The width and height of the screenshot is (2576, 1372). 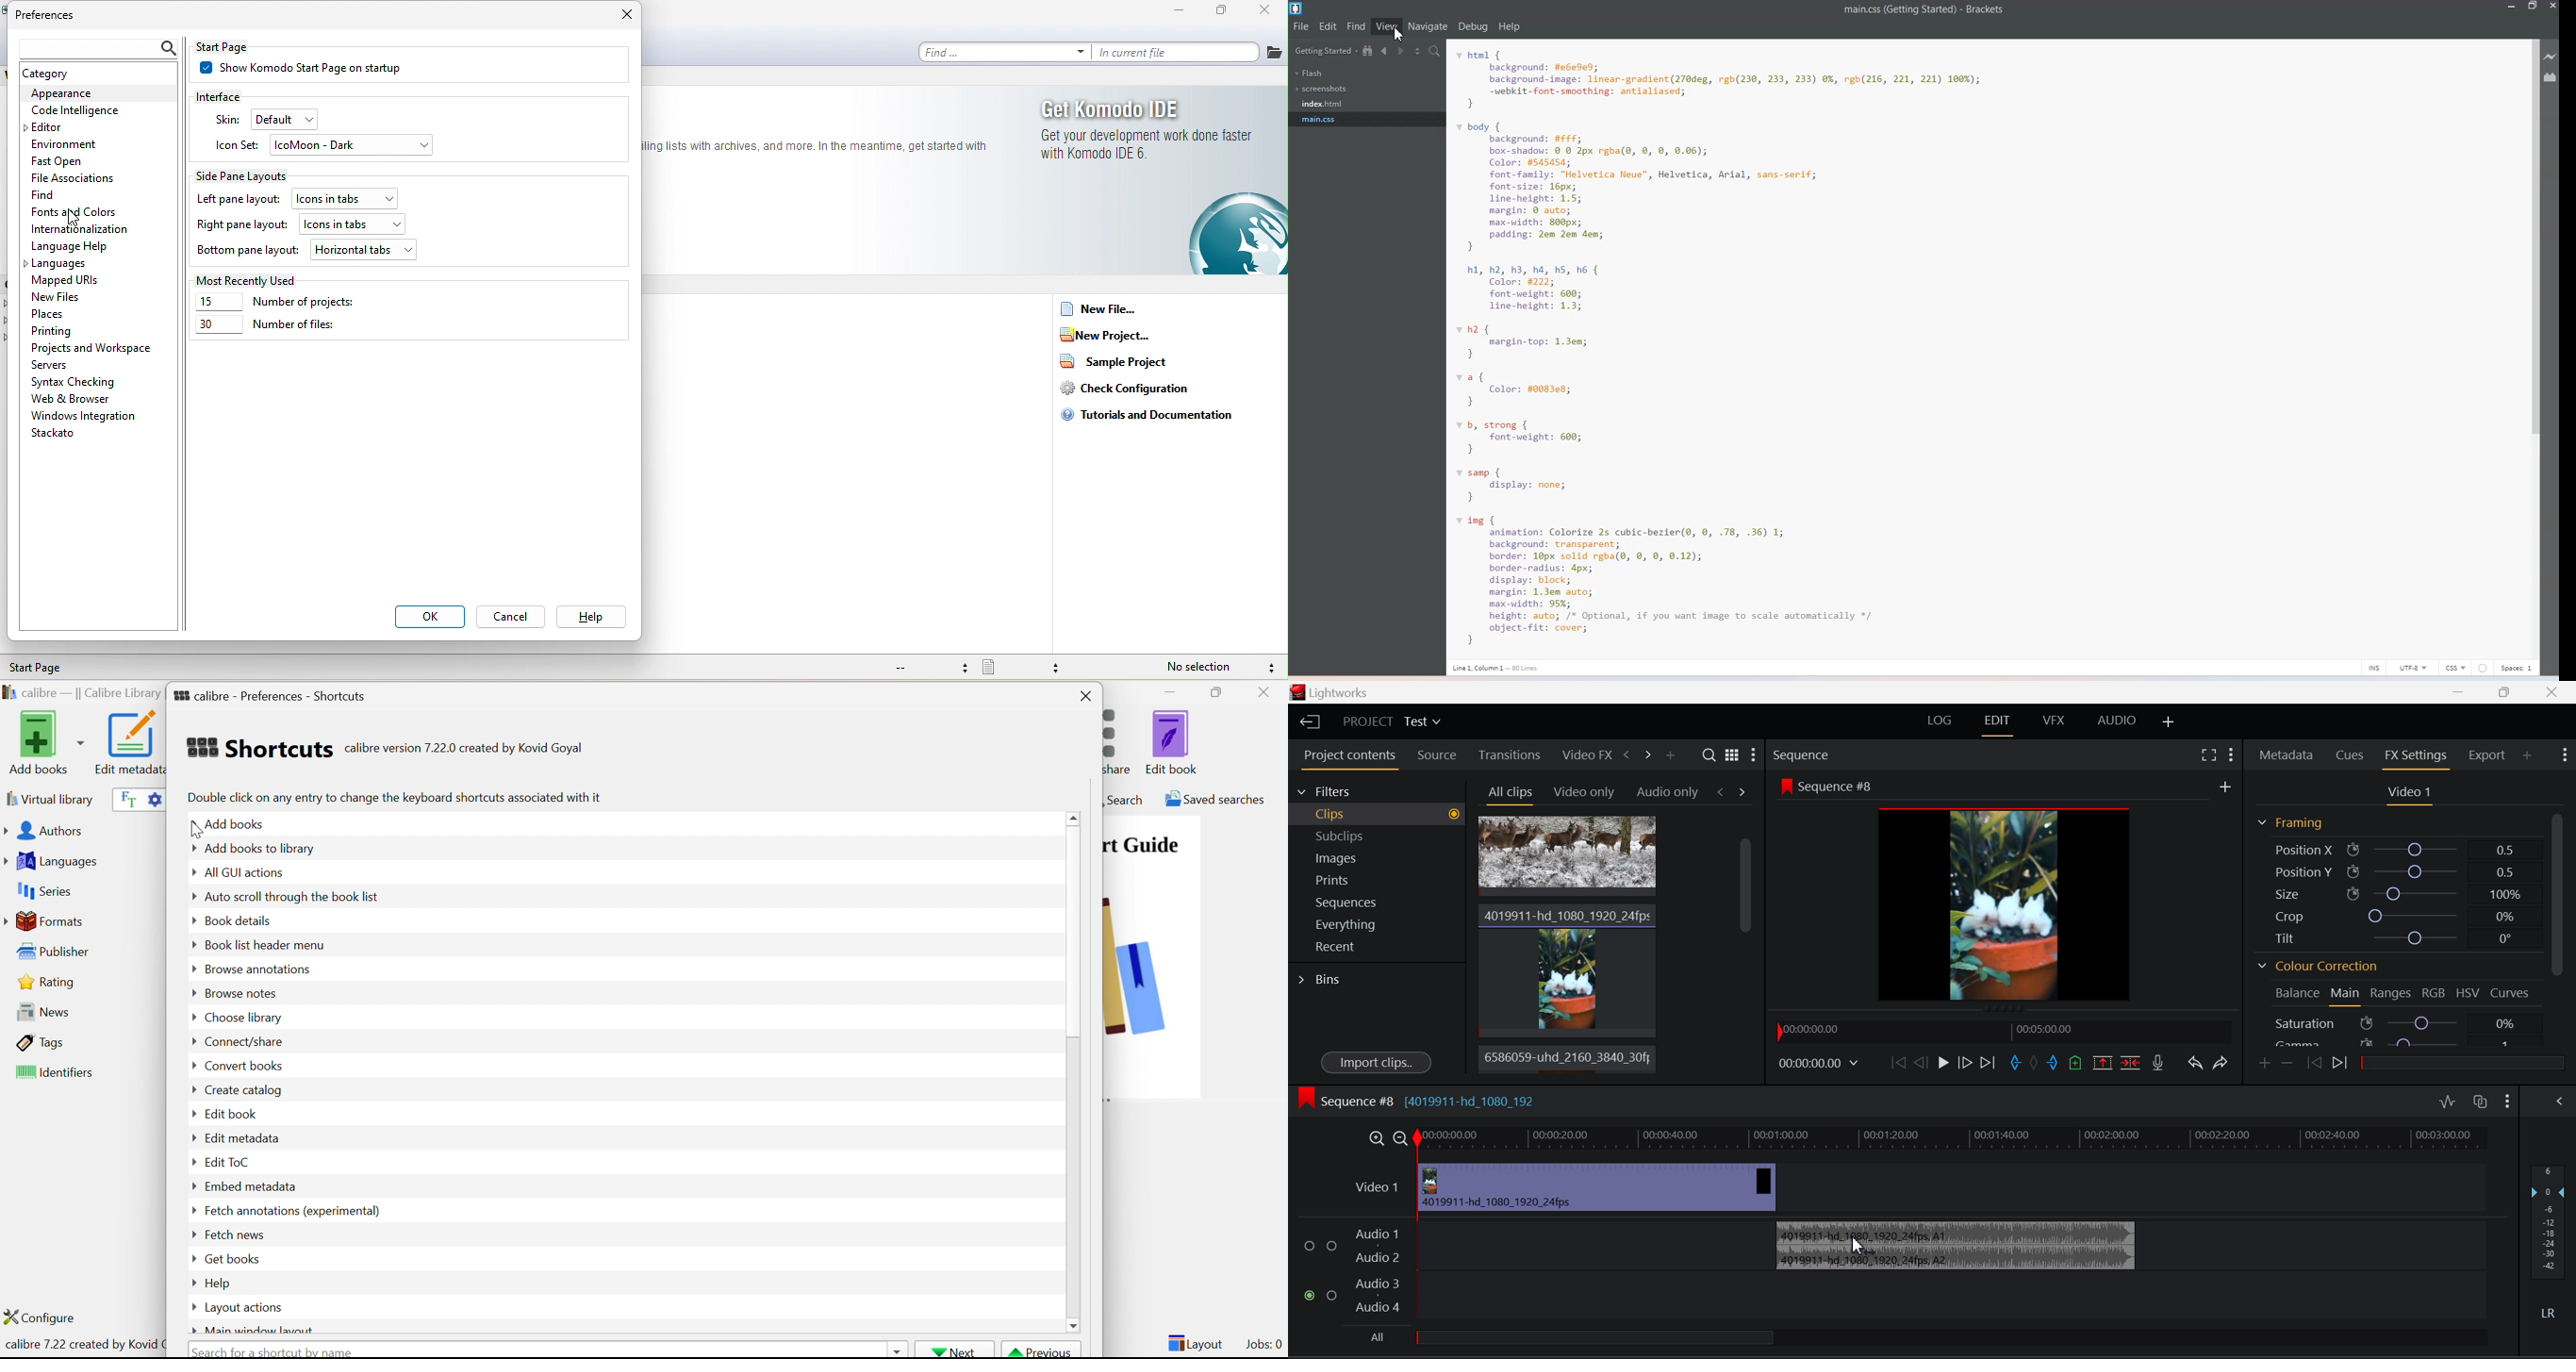 I want to click on Auto scroll through book list, so click(x=293, y=896).